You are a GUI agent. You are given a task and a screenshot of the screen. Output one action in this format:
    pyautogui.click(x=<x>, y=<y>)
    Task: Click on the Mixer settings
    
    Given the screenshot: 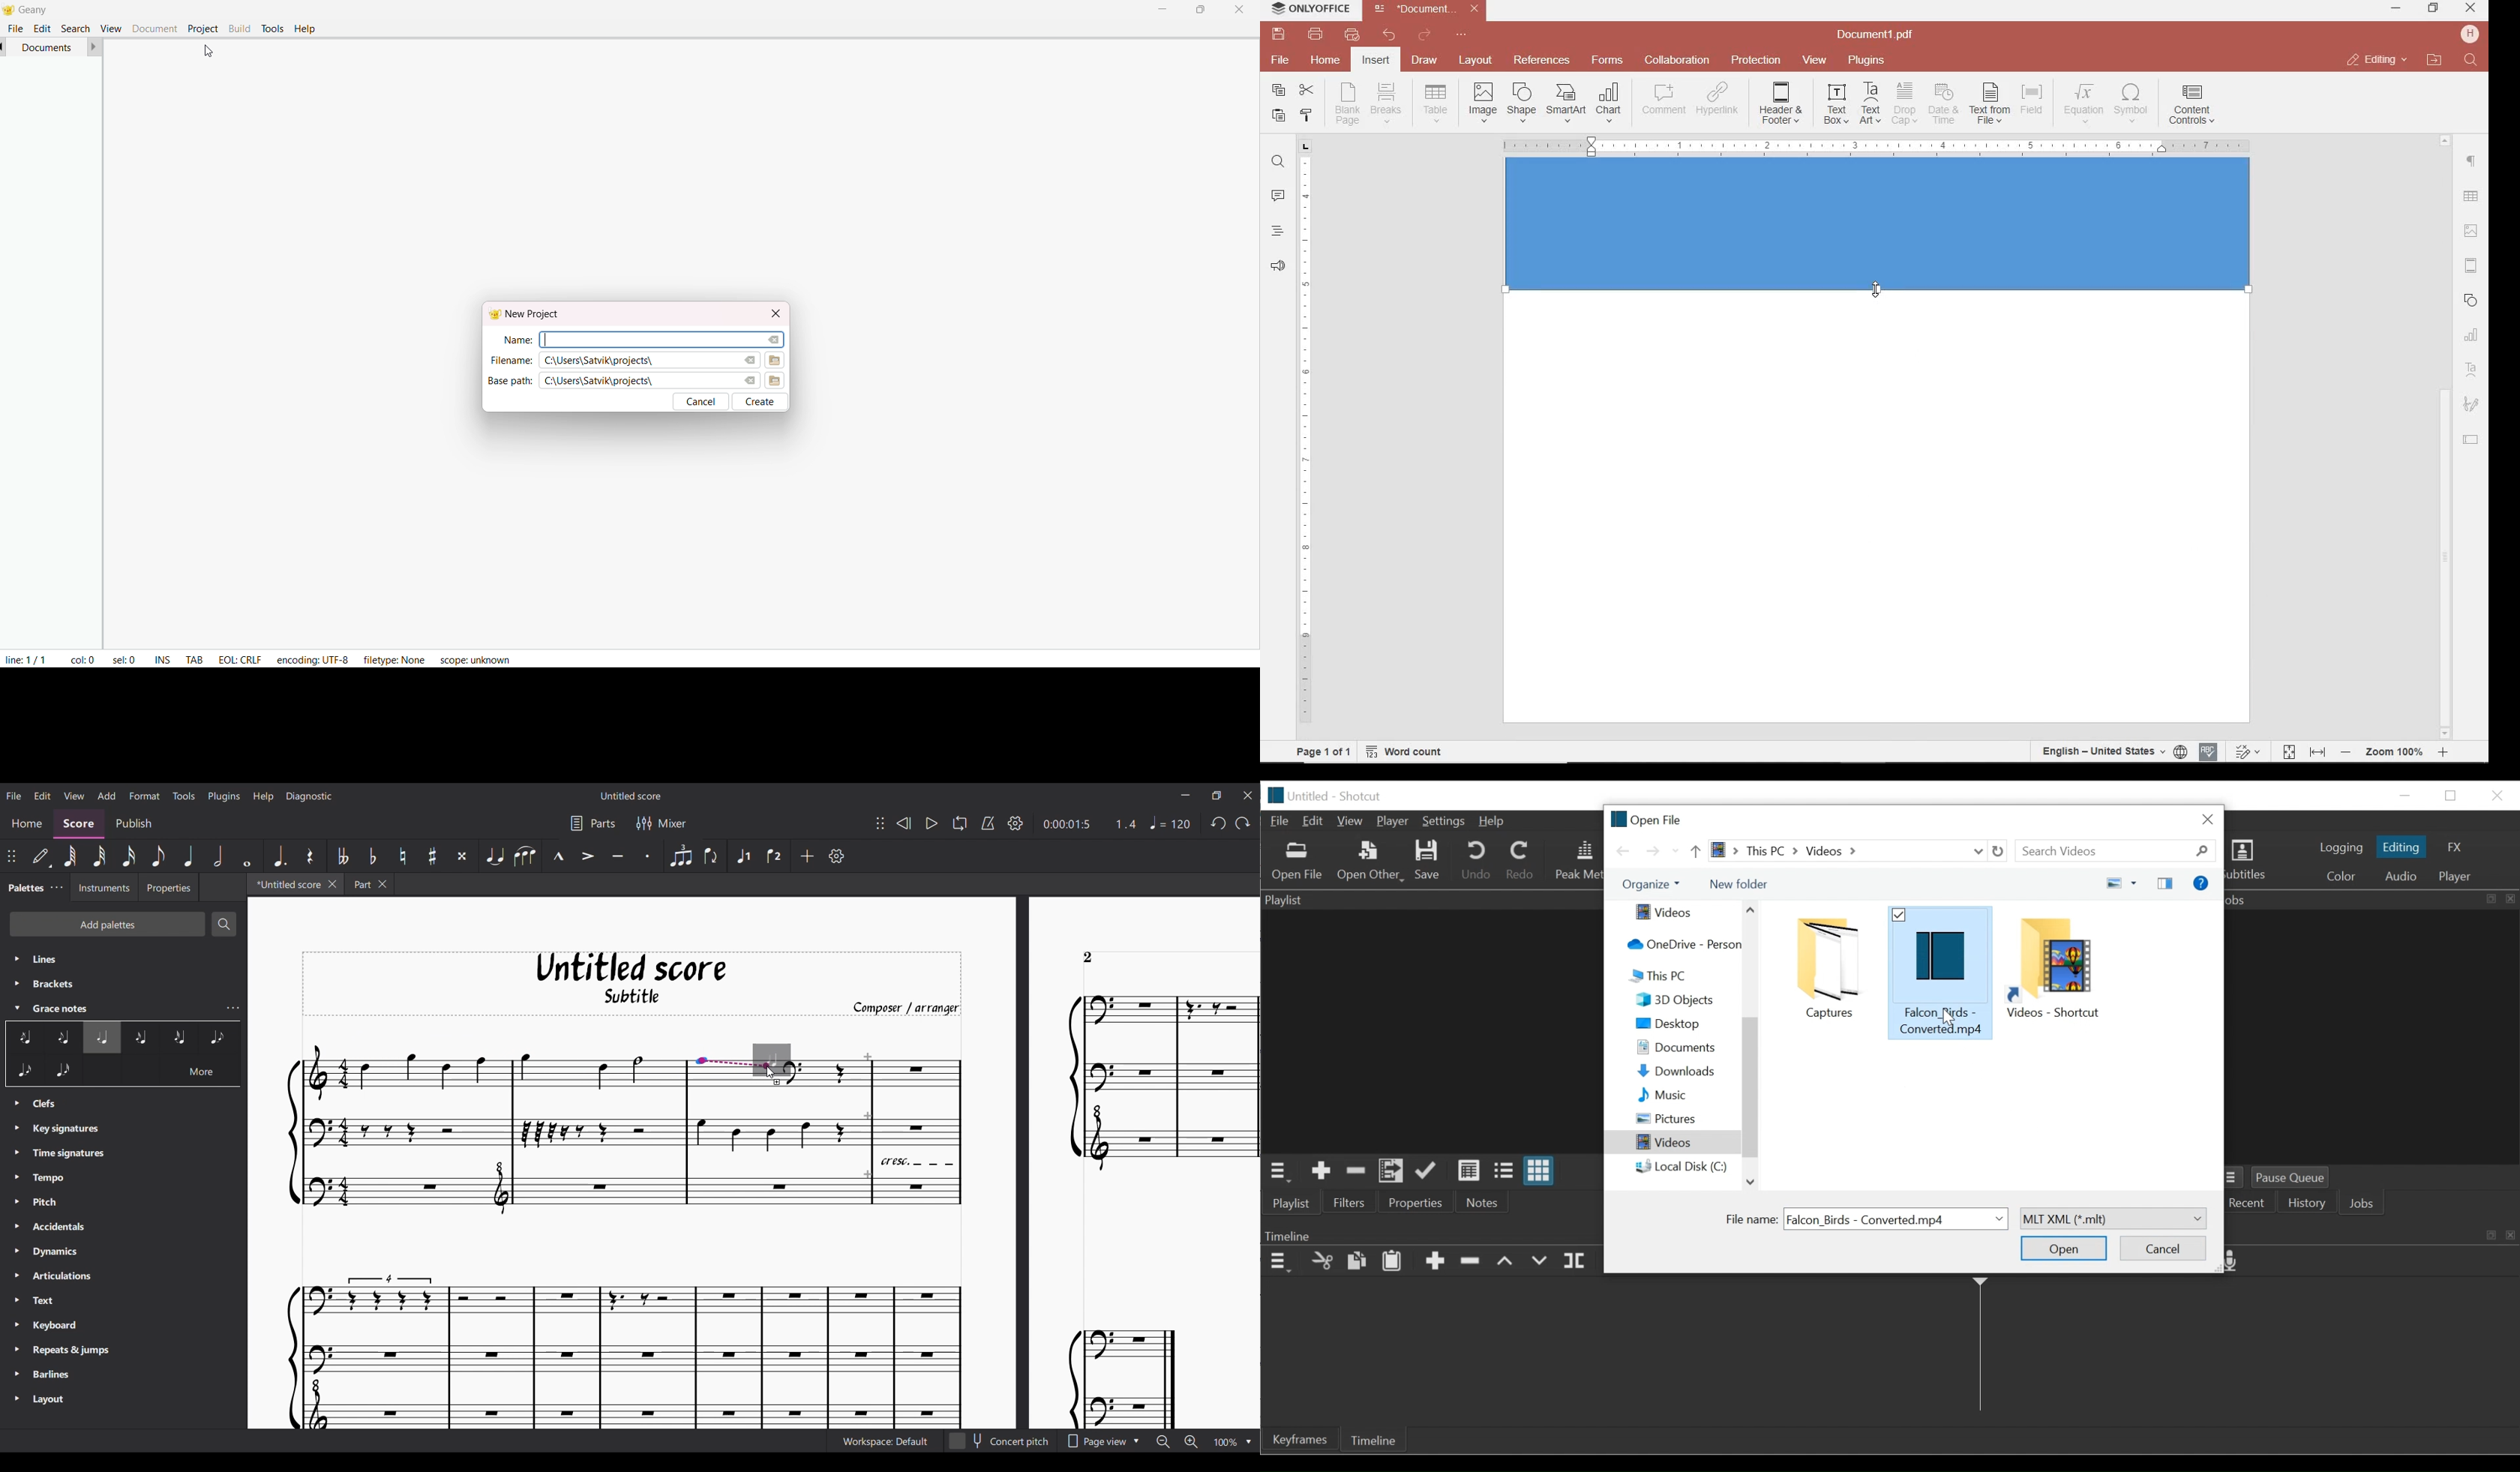 What is the action you would take?
    pyautogui.click(x=661, y=823)
    